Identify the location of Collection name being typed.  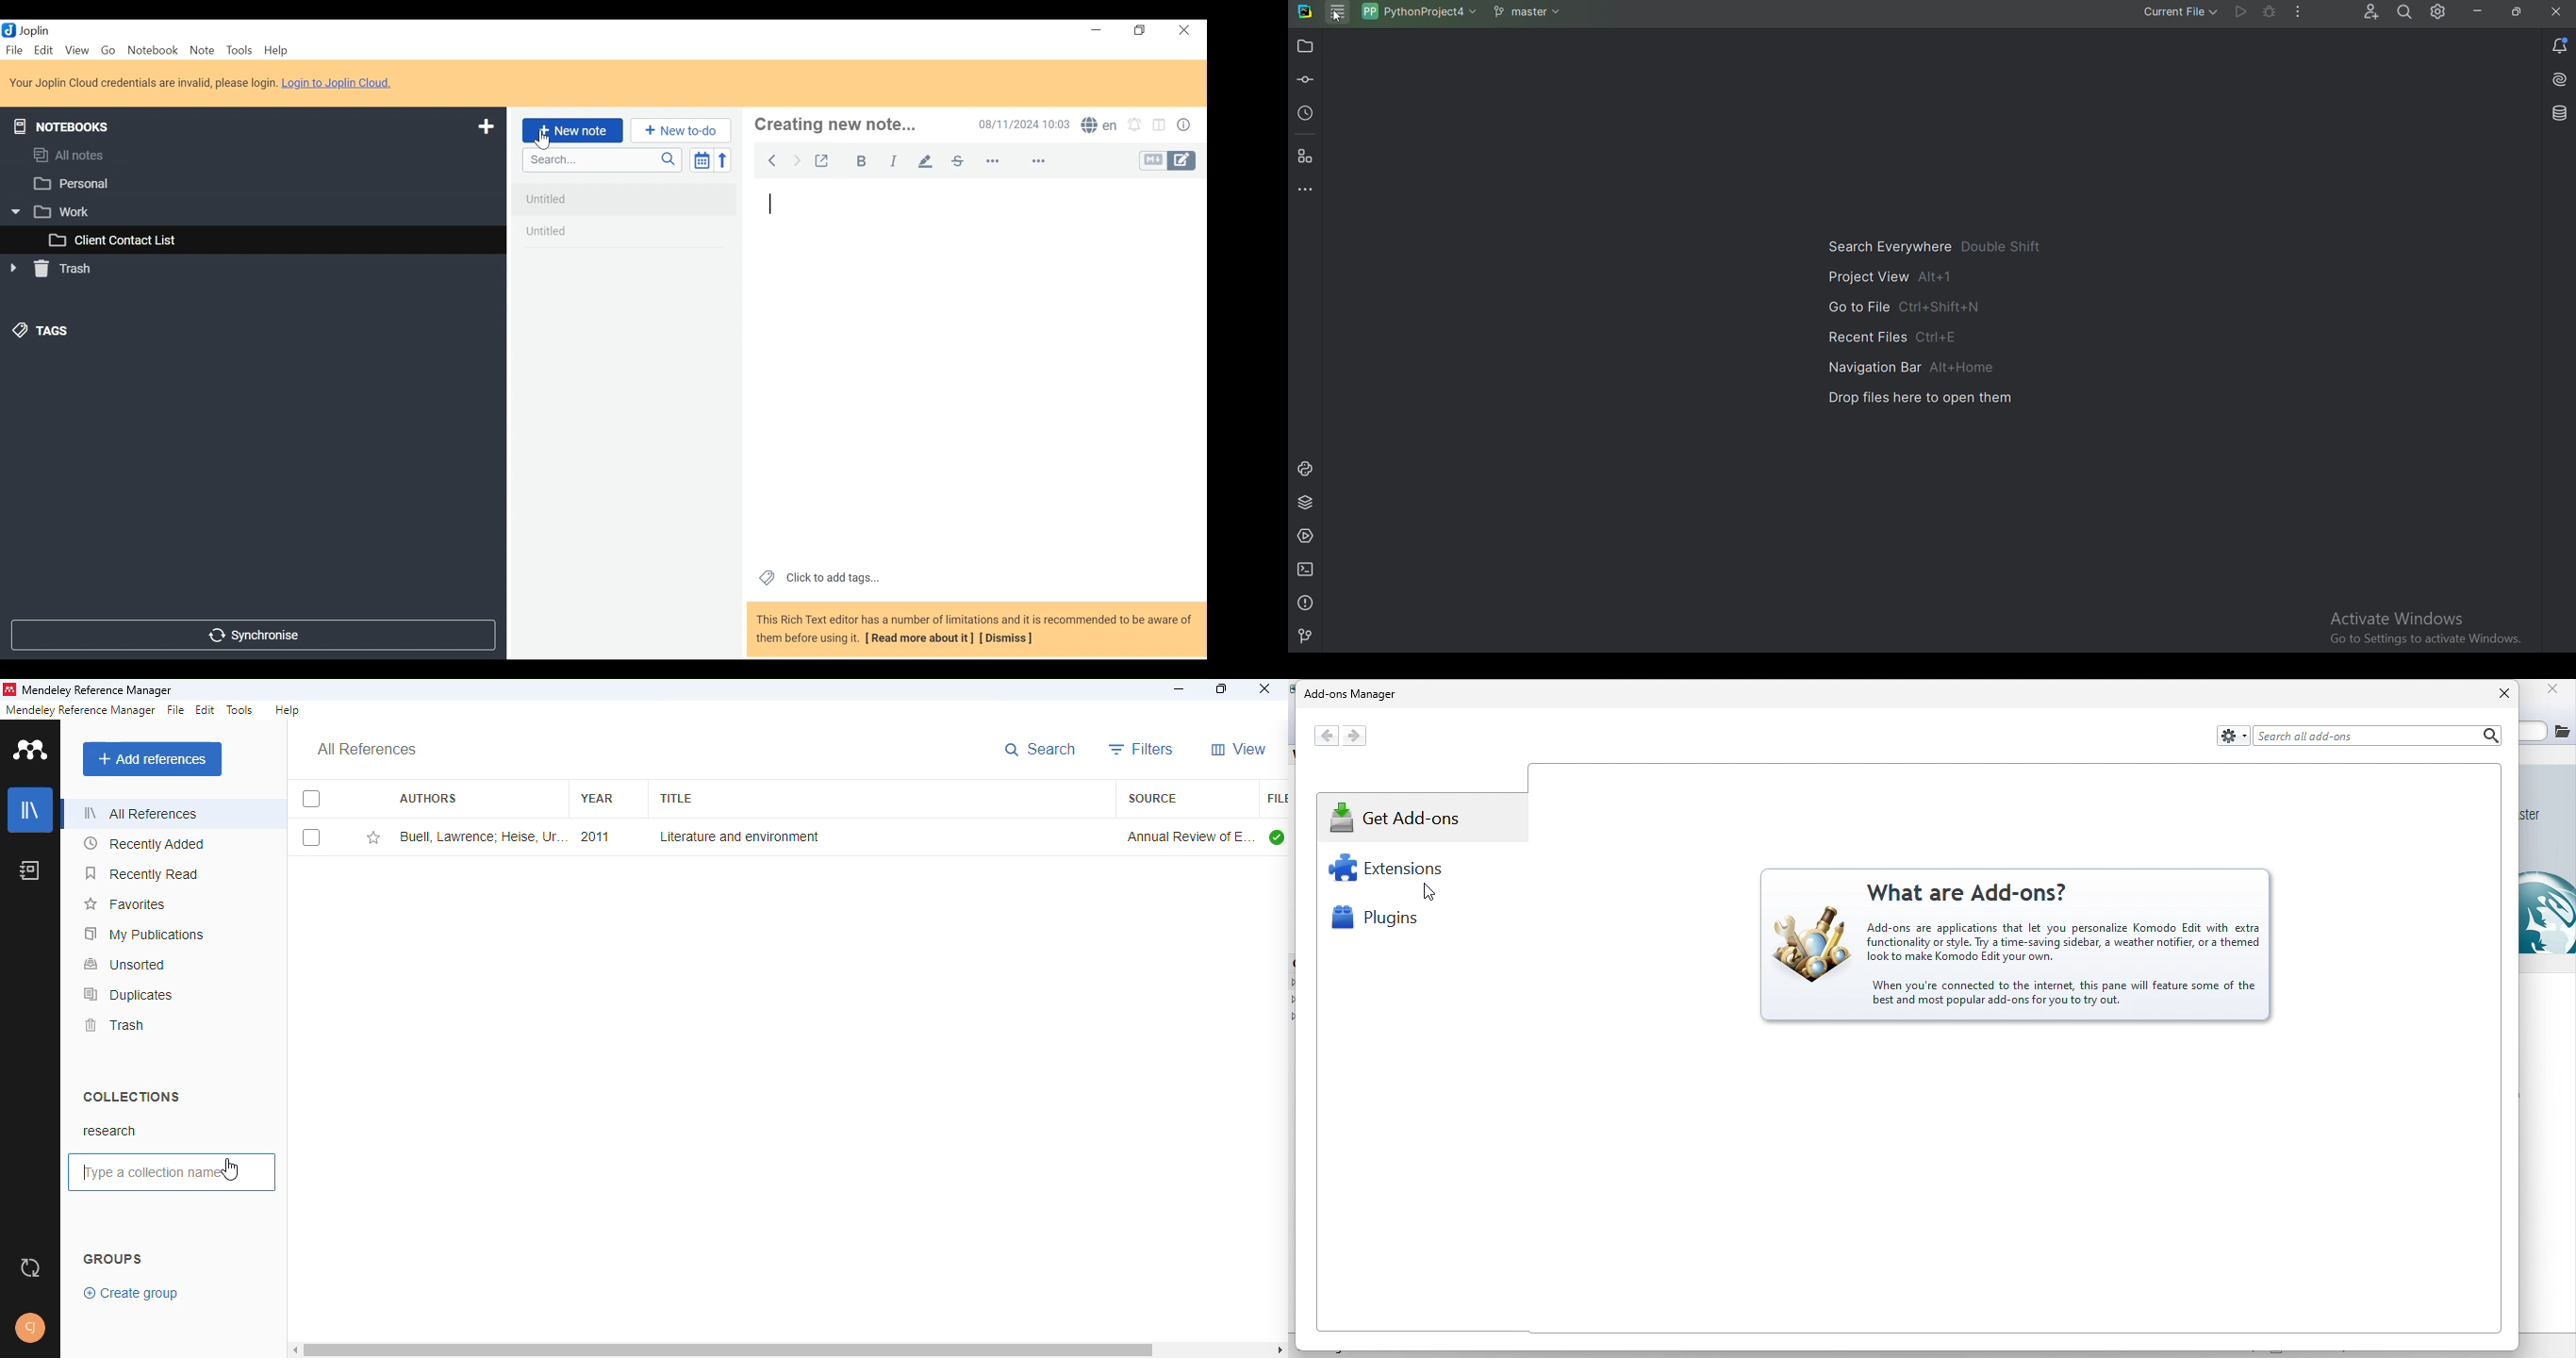
(141, 1173).